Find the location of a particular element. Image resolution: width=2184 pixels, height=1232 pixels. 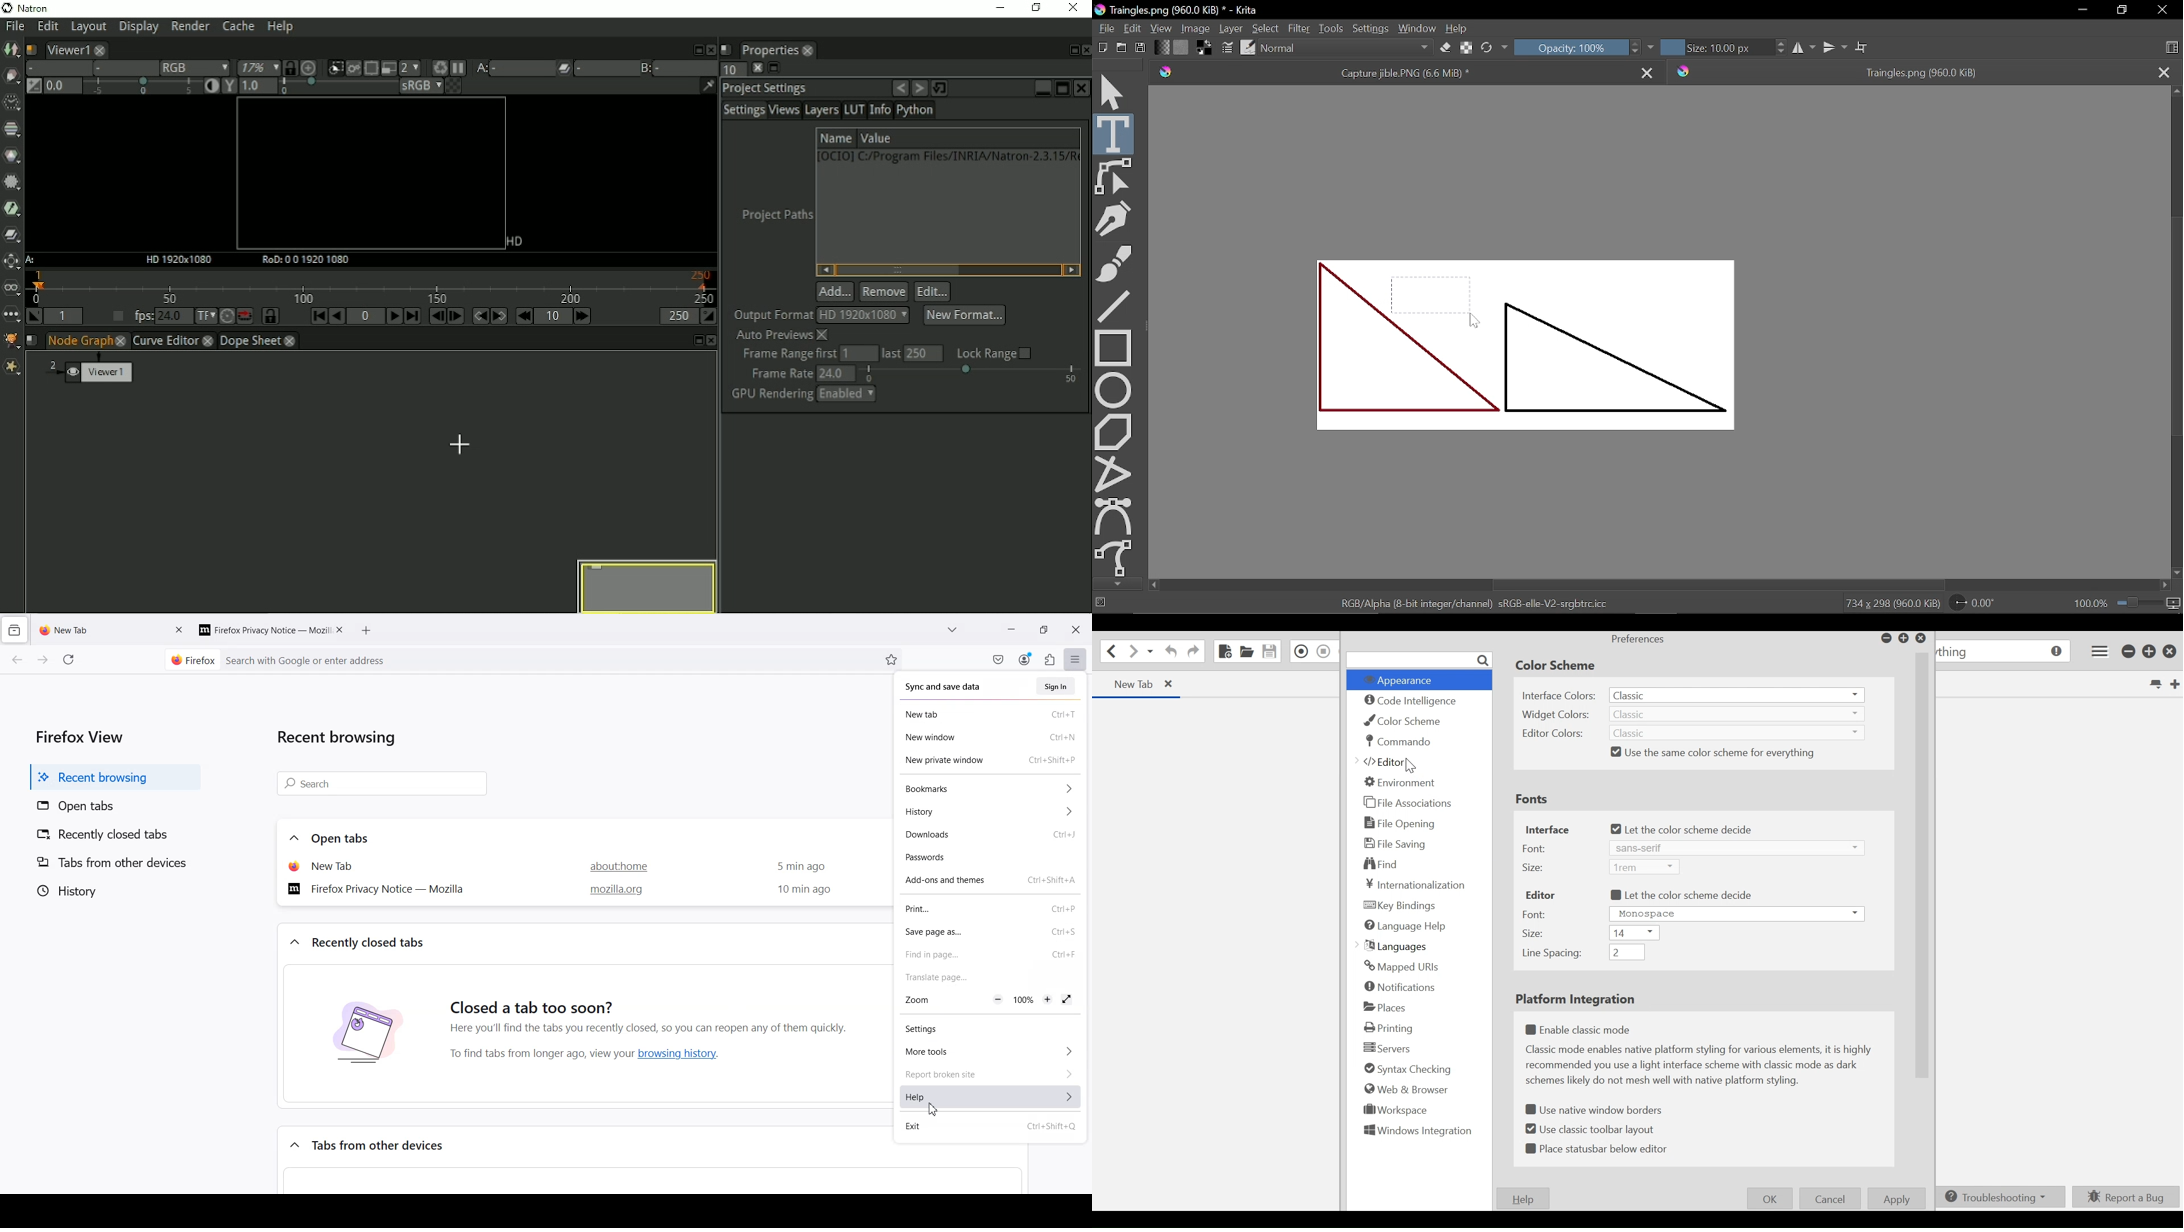

100 is located at coordinates (2090, 605).